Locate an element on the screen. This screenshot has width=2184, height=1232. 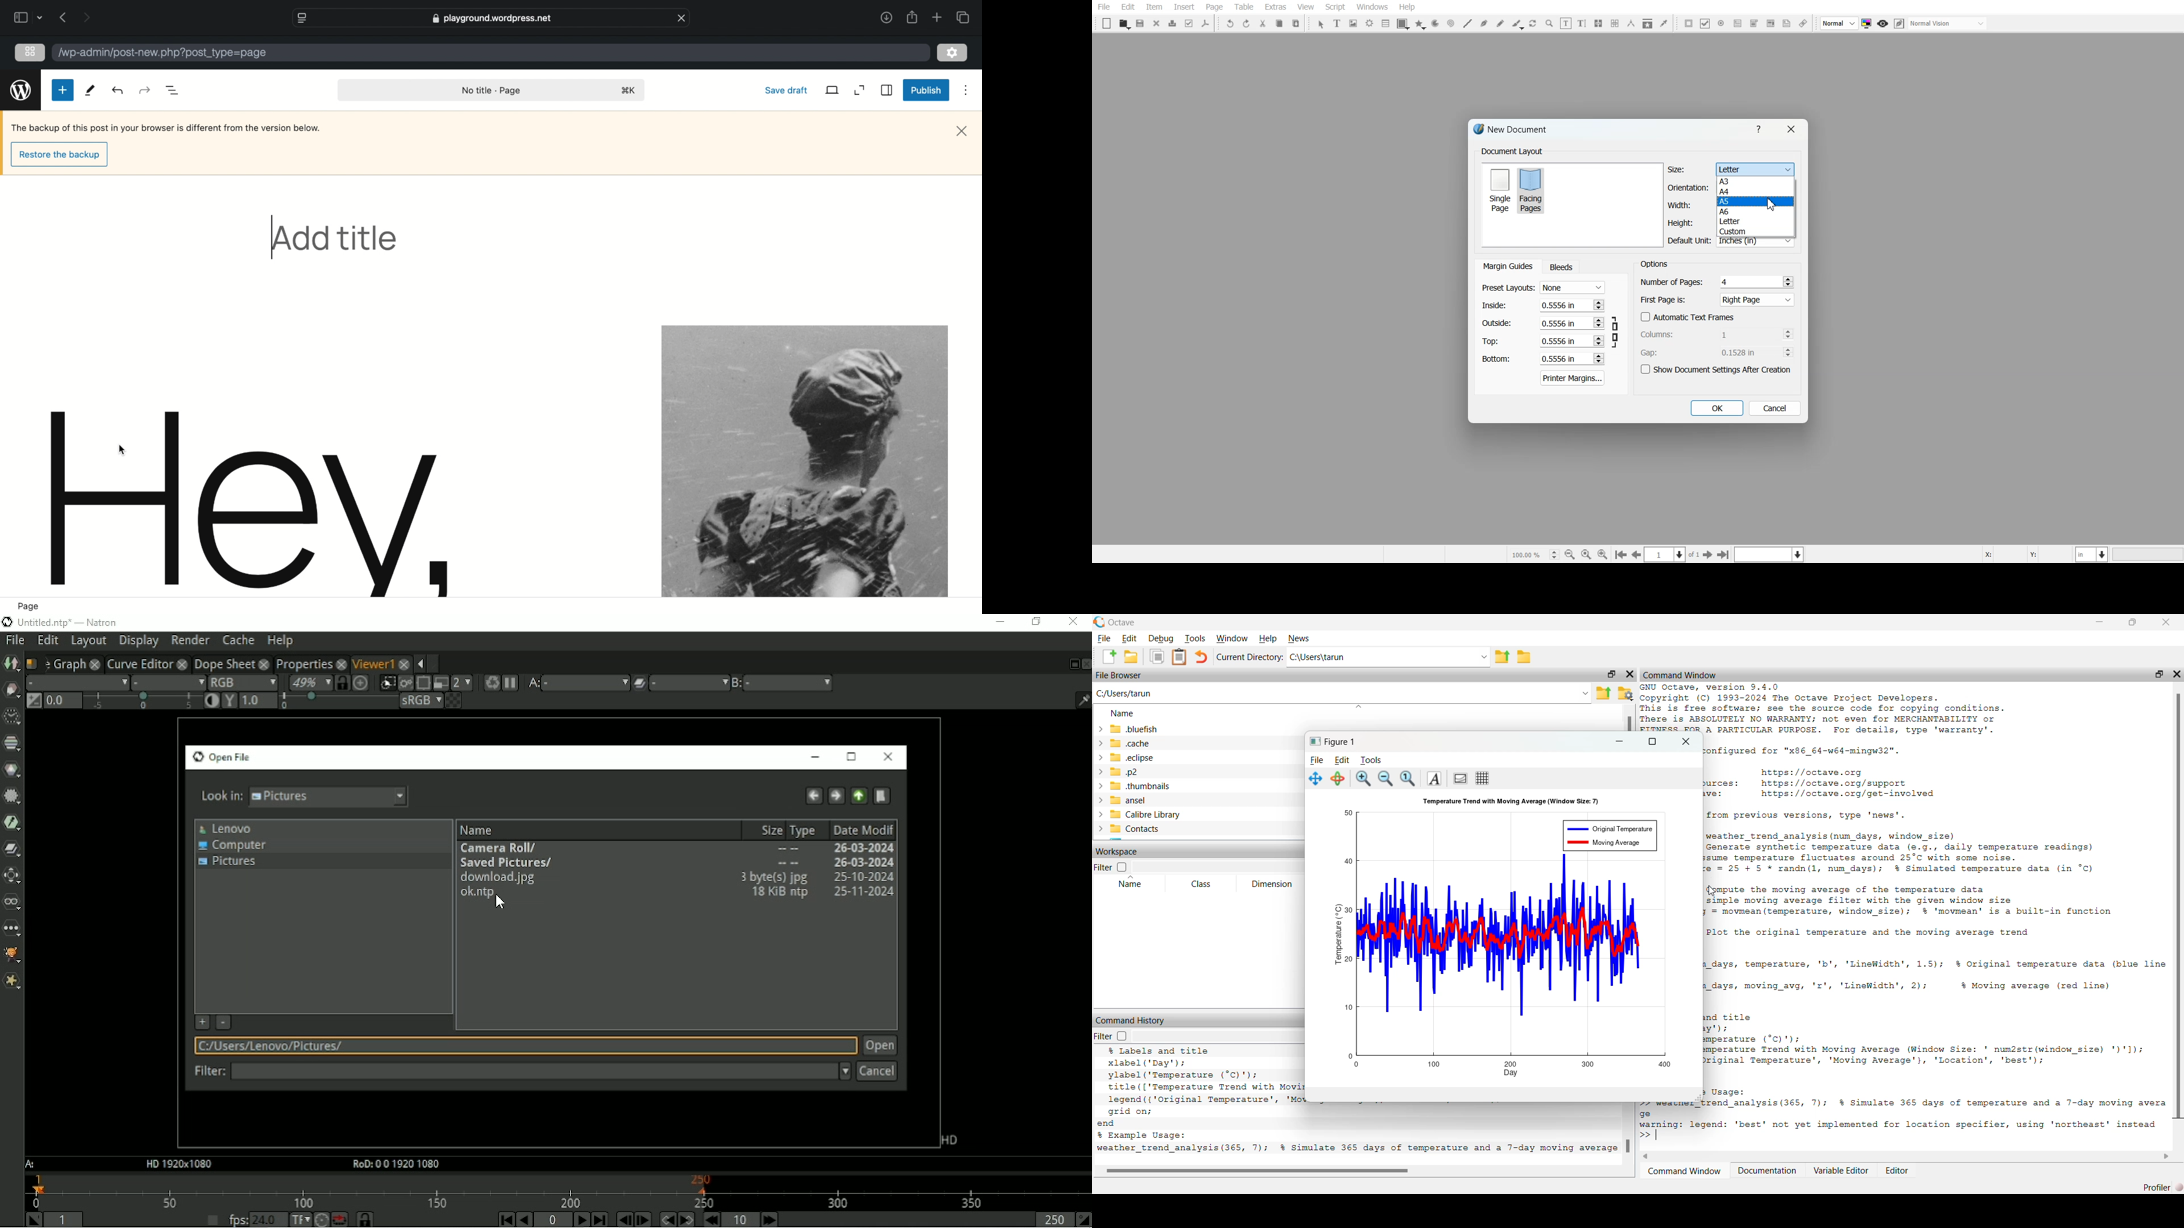
new tab is located at coordinates (936, 18).